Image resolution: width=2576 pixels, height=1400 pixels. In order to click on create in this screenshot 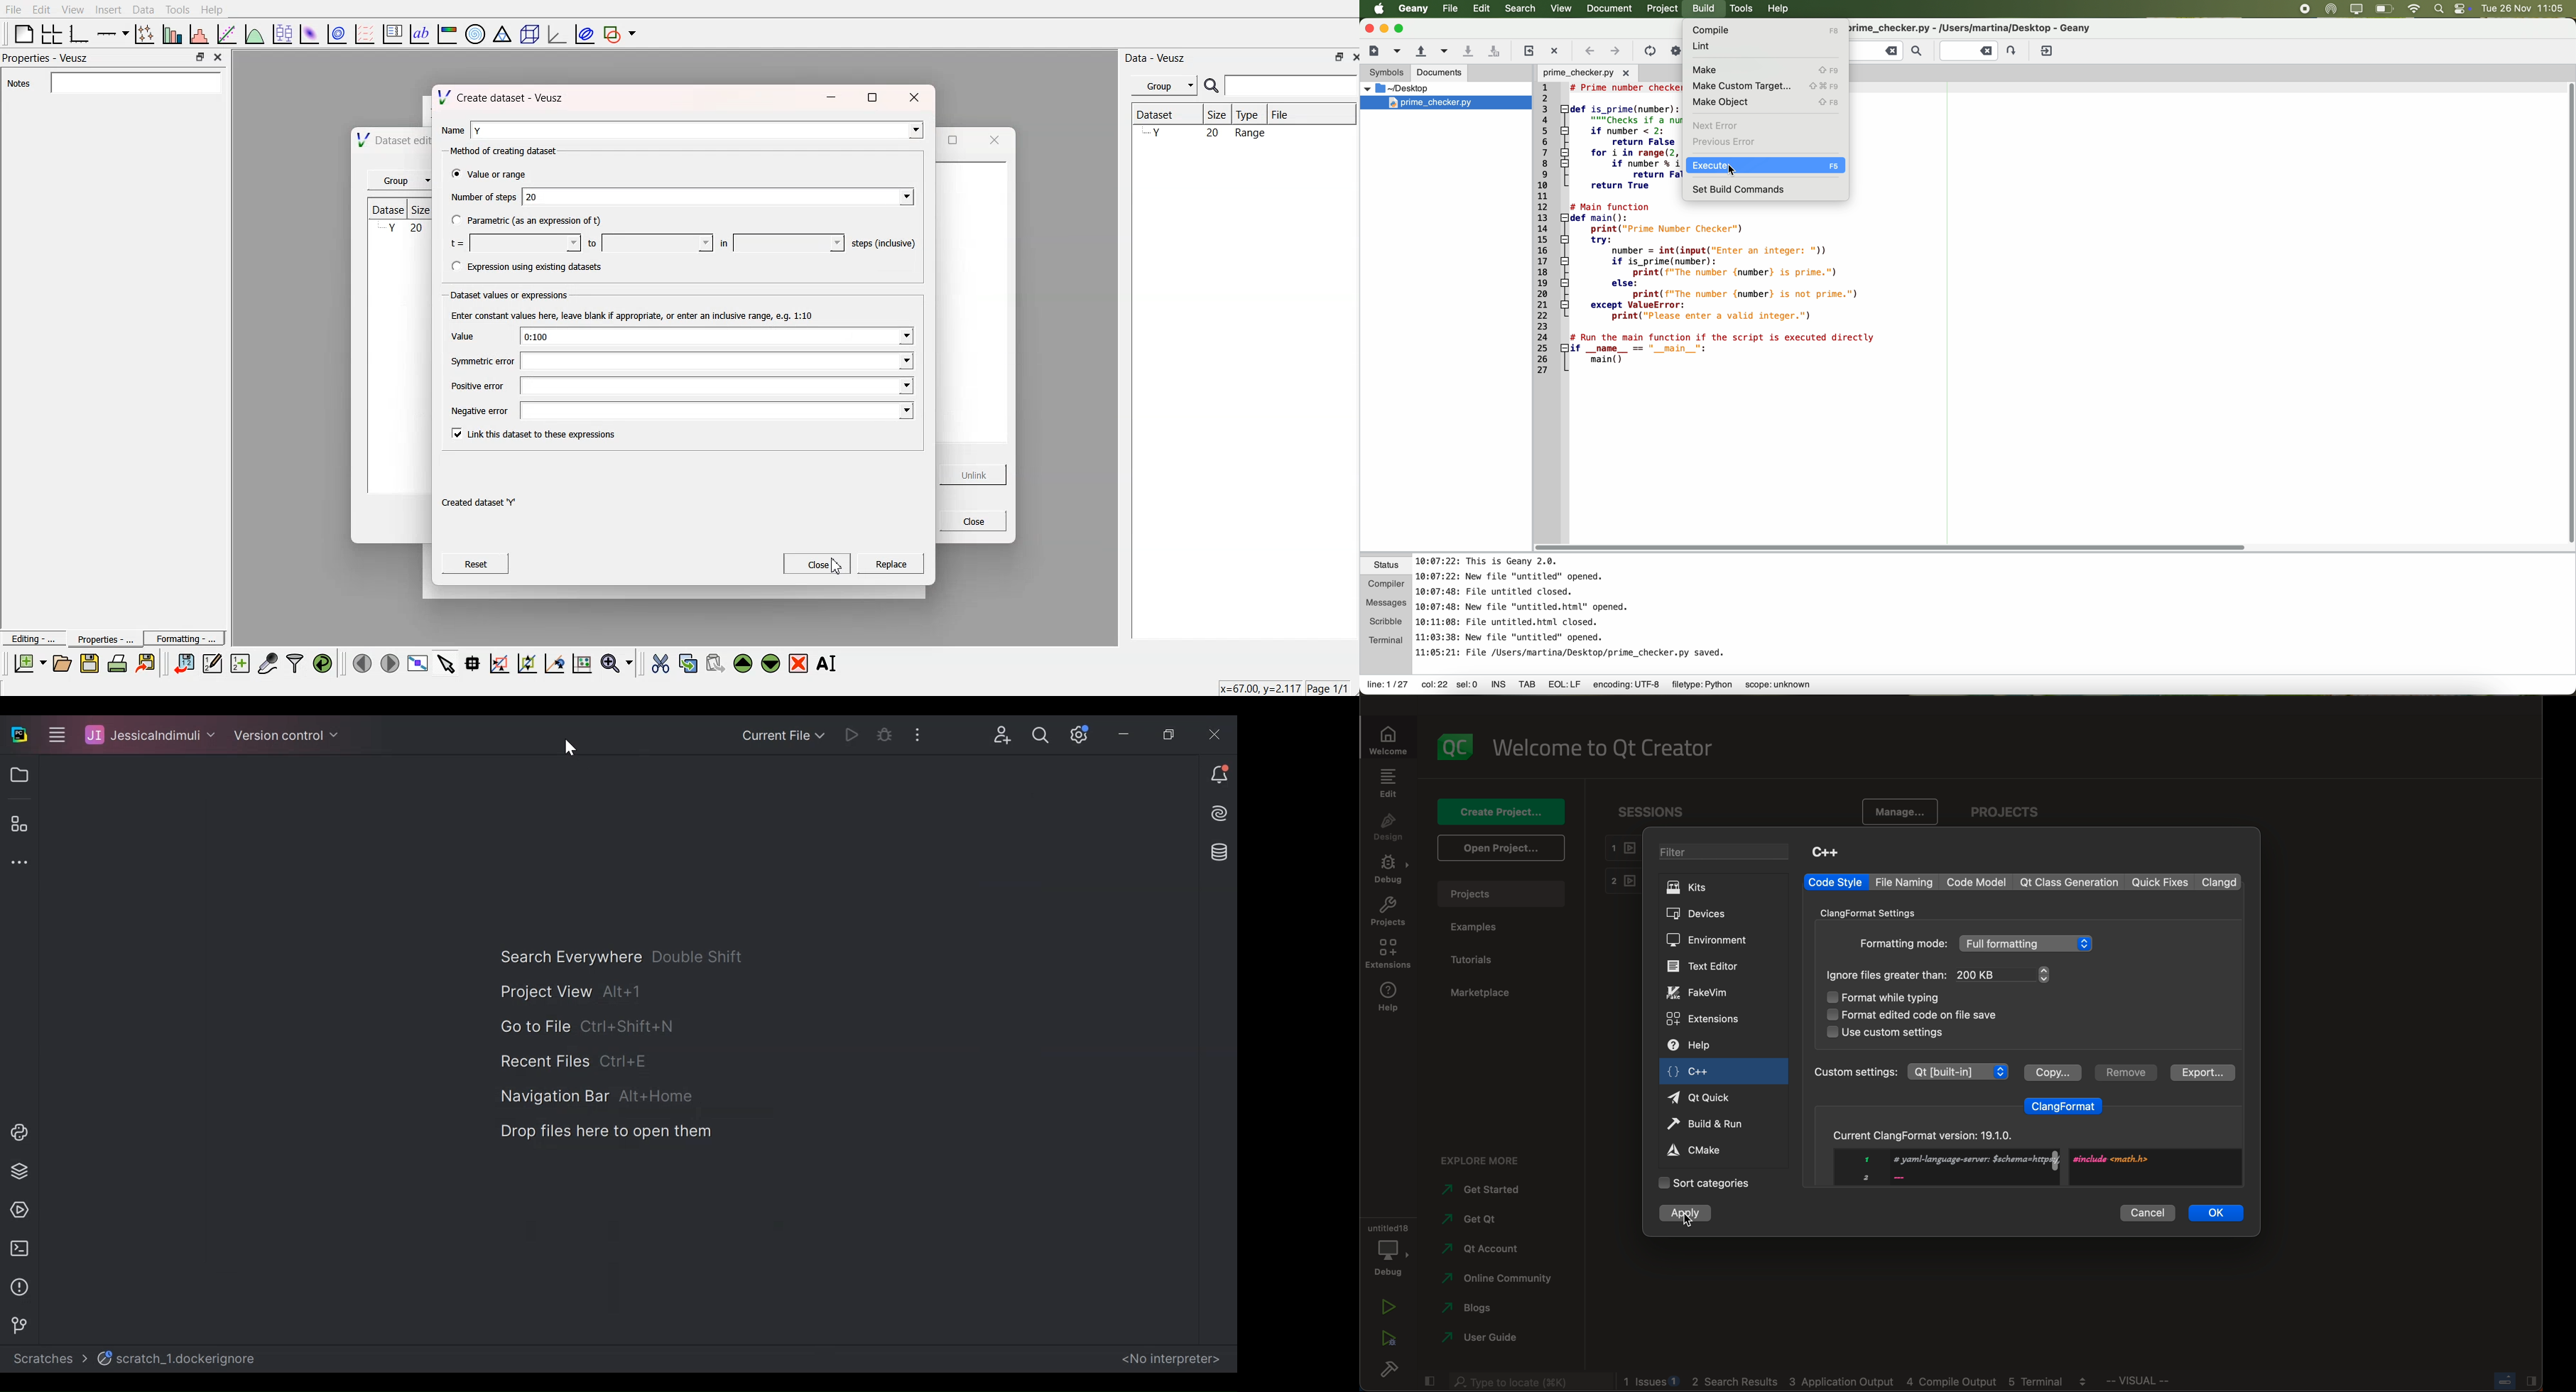, I will do `click(1499, 811)`.